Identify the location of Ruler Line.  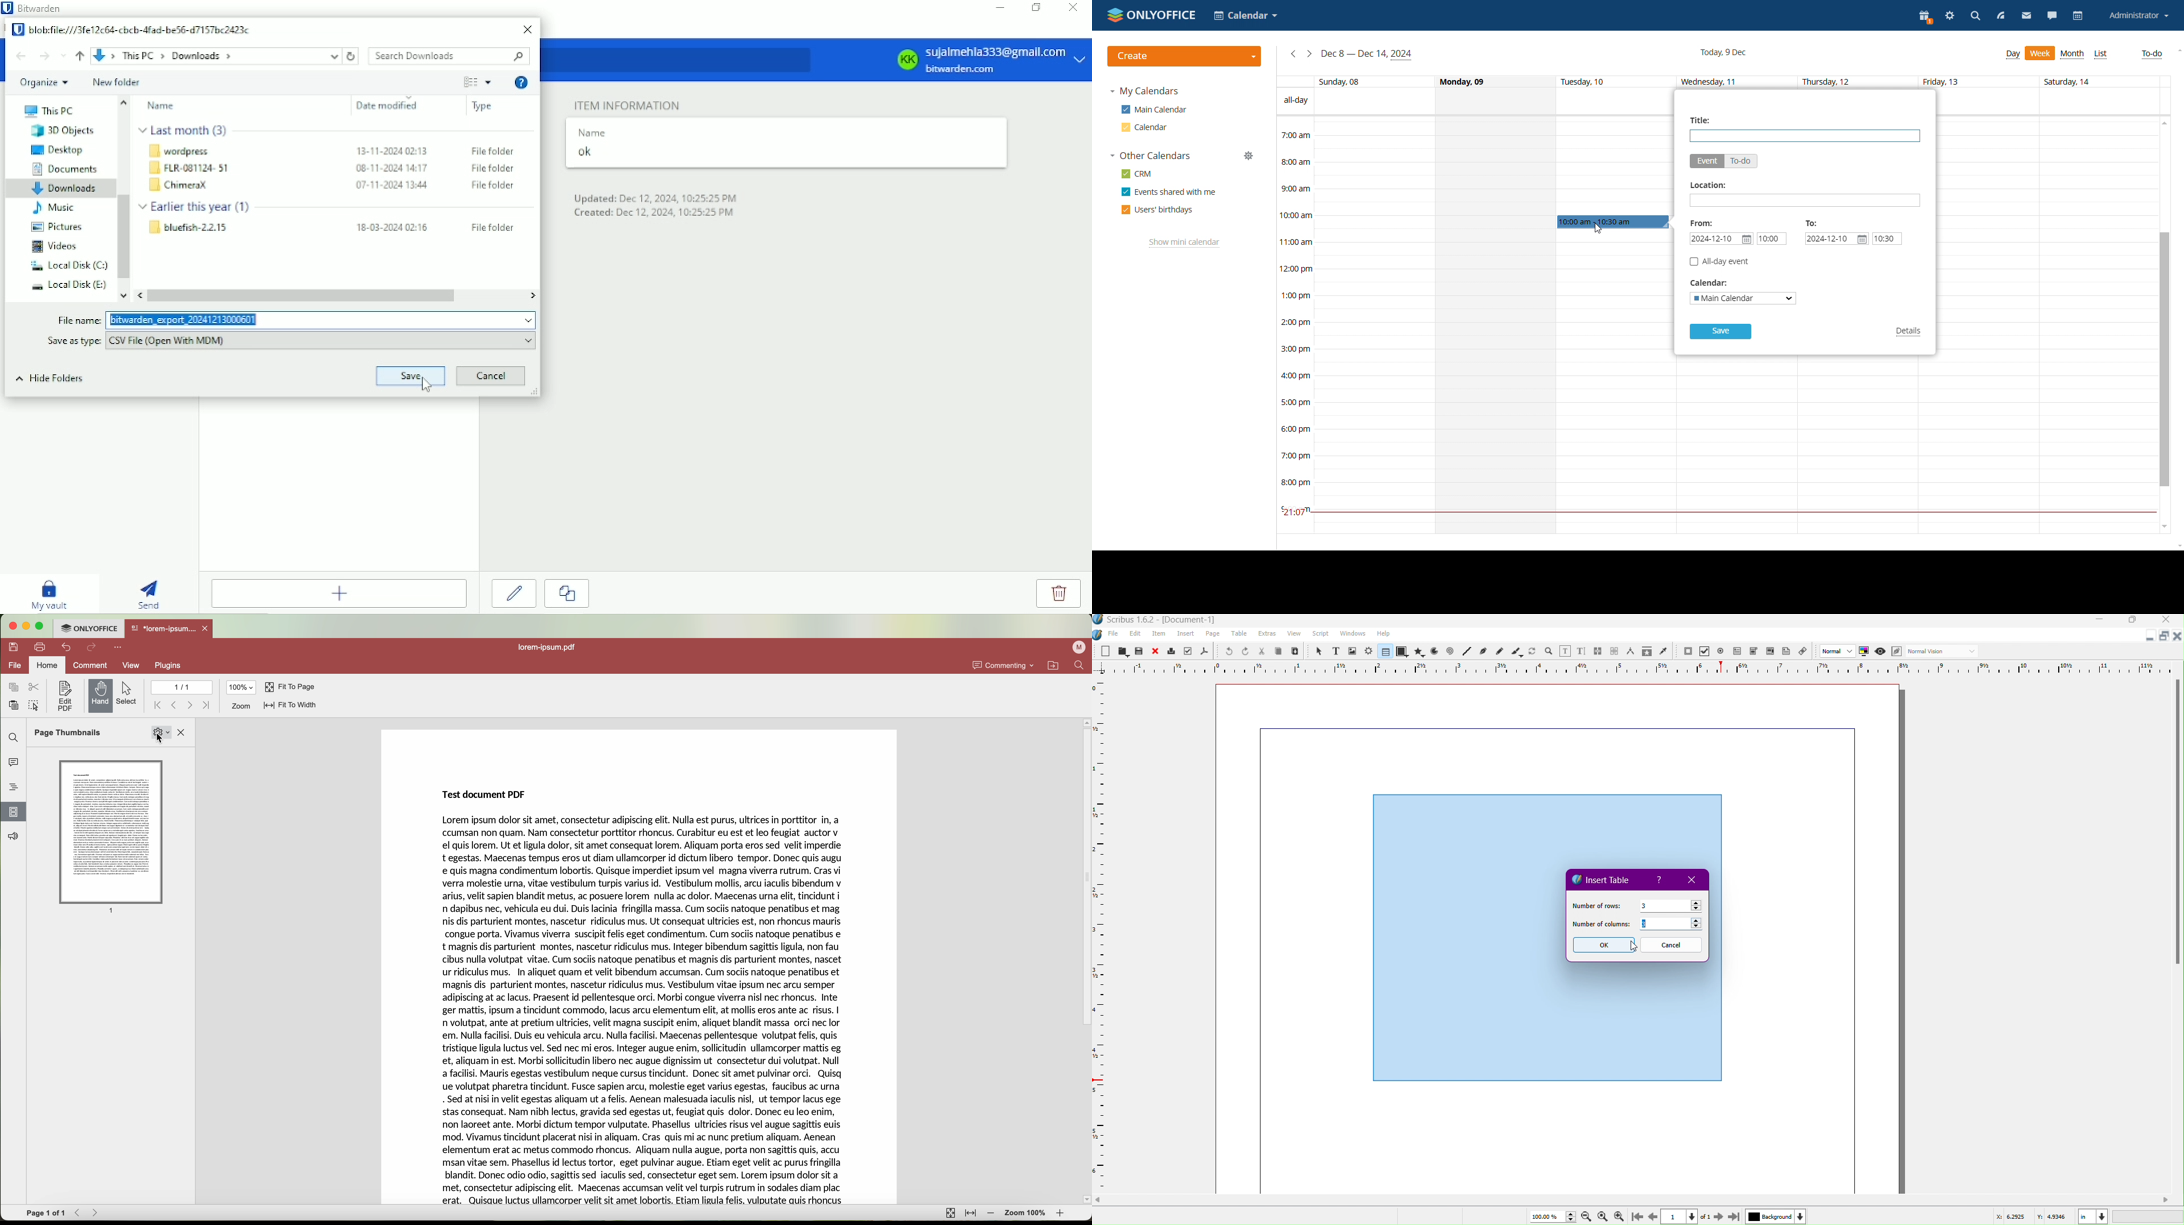
(1638, 668).